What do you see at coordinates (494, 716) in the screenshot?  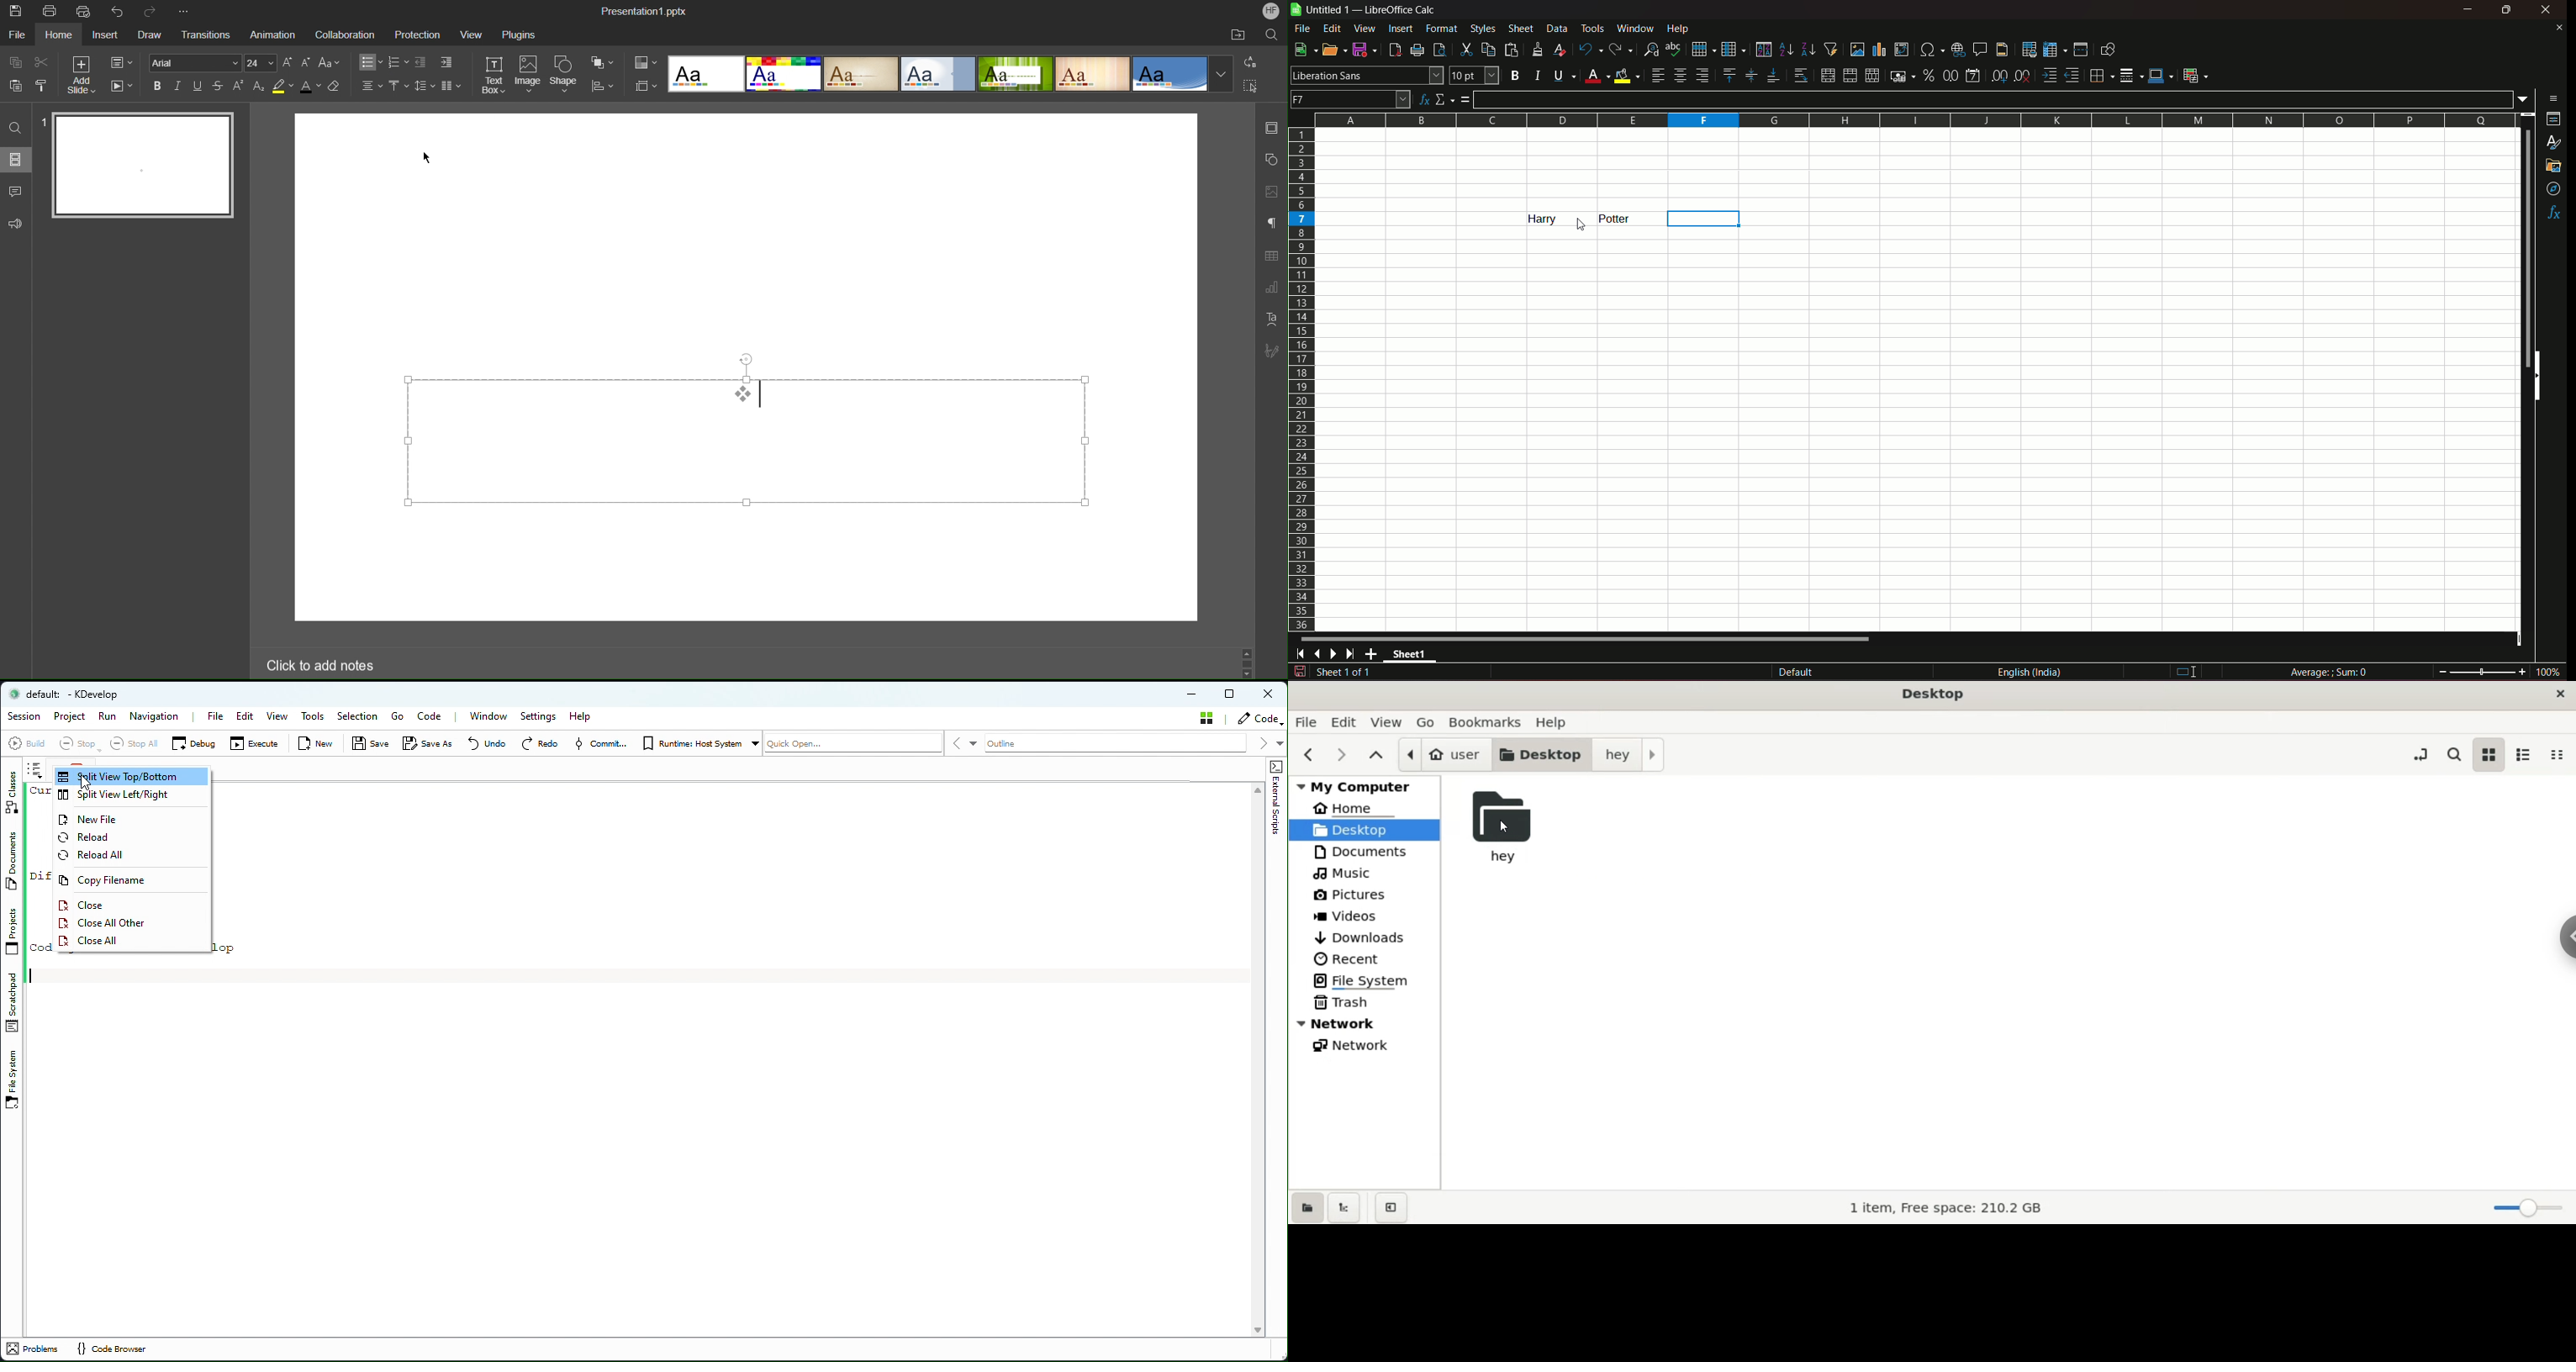 I see `Window` at bounding box center [494, 716].